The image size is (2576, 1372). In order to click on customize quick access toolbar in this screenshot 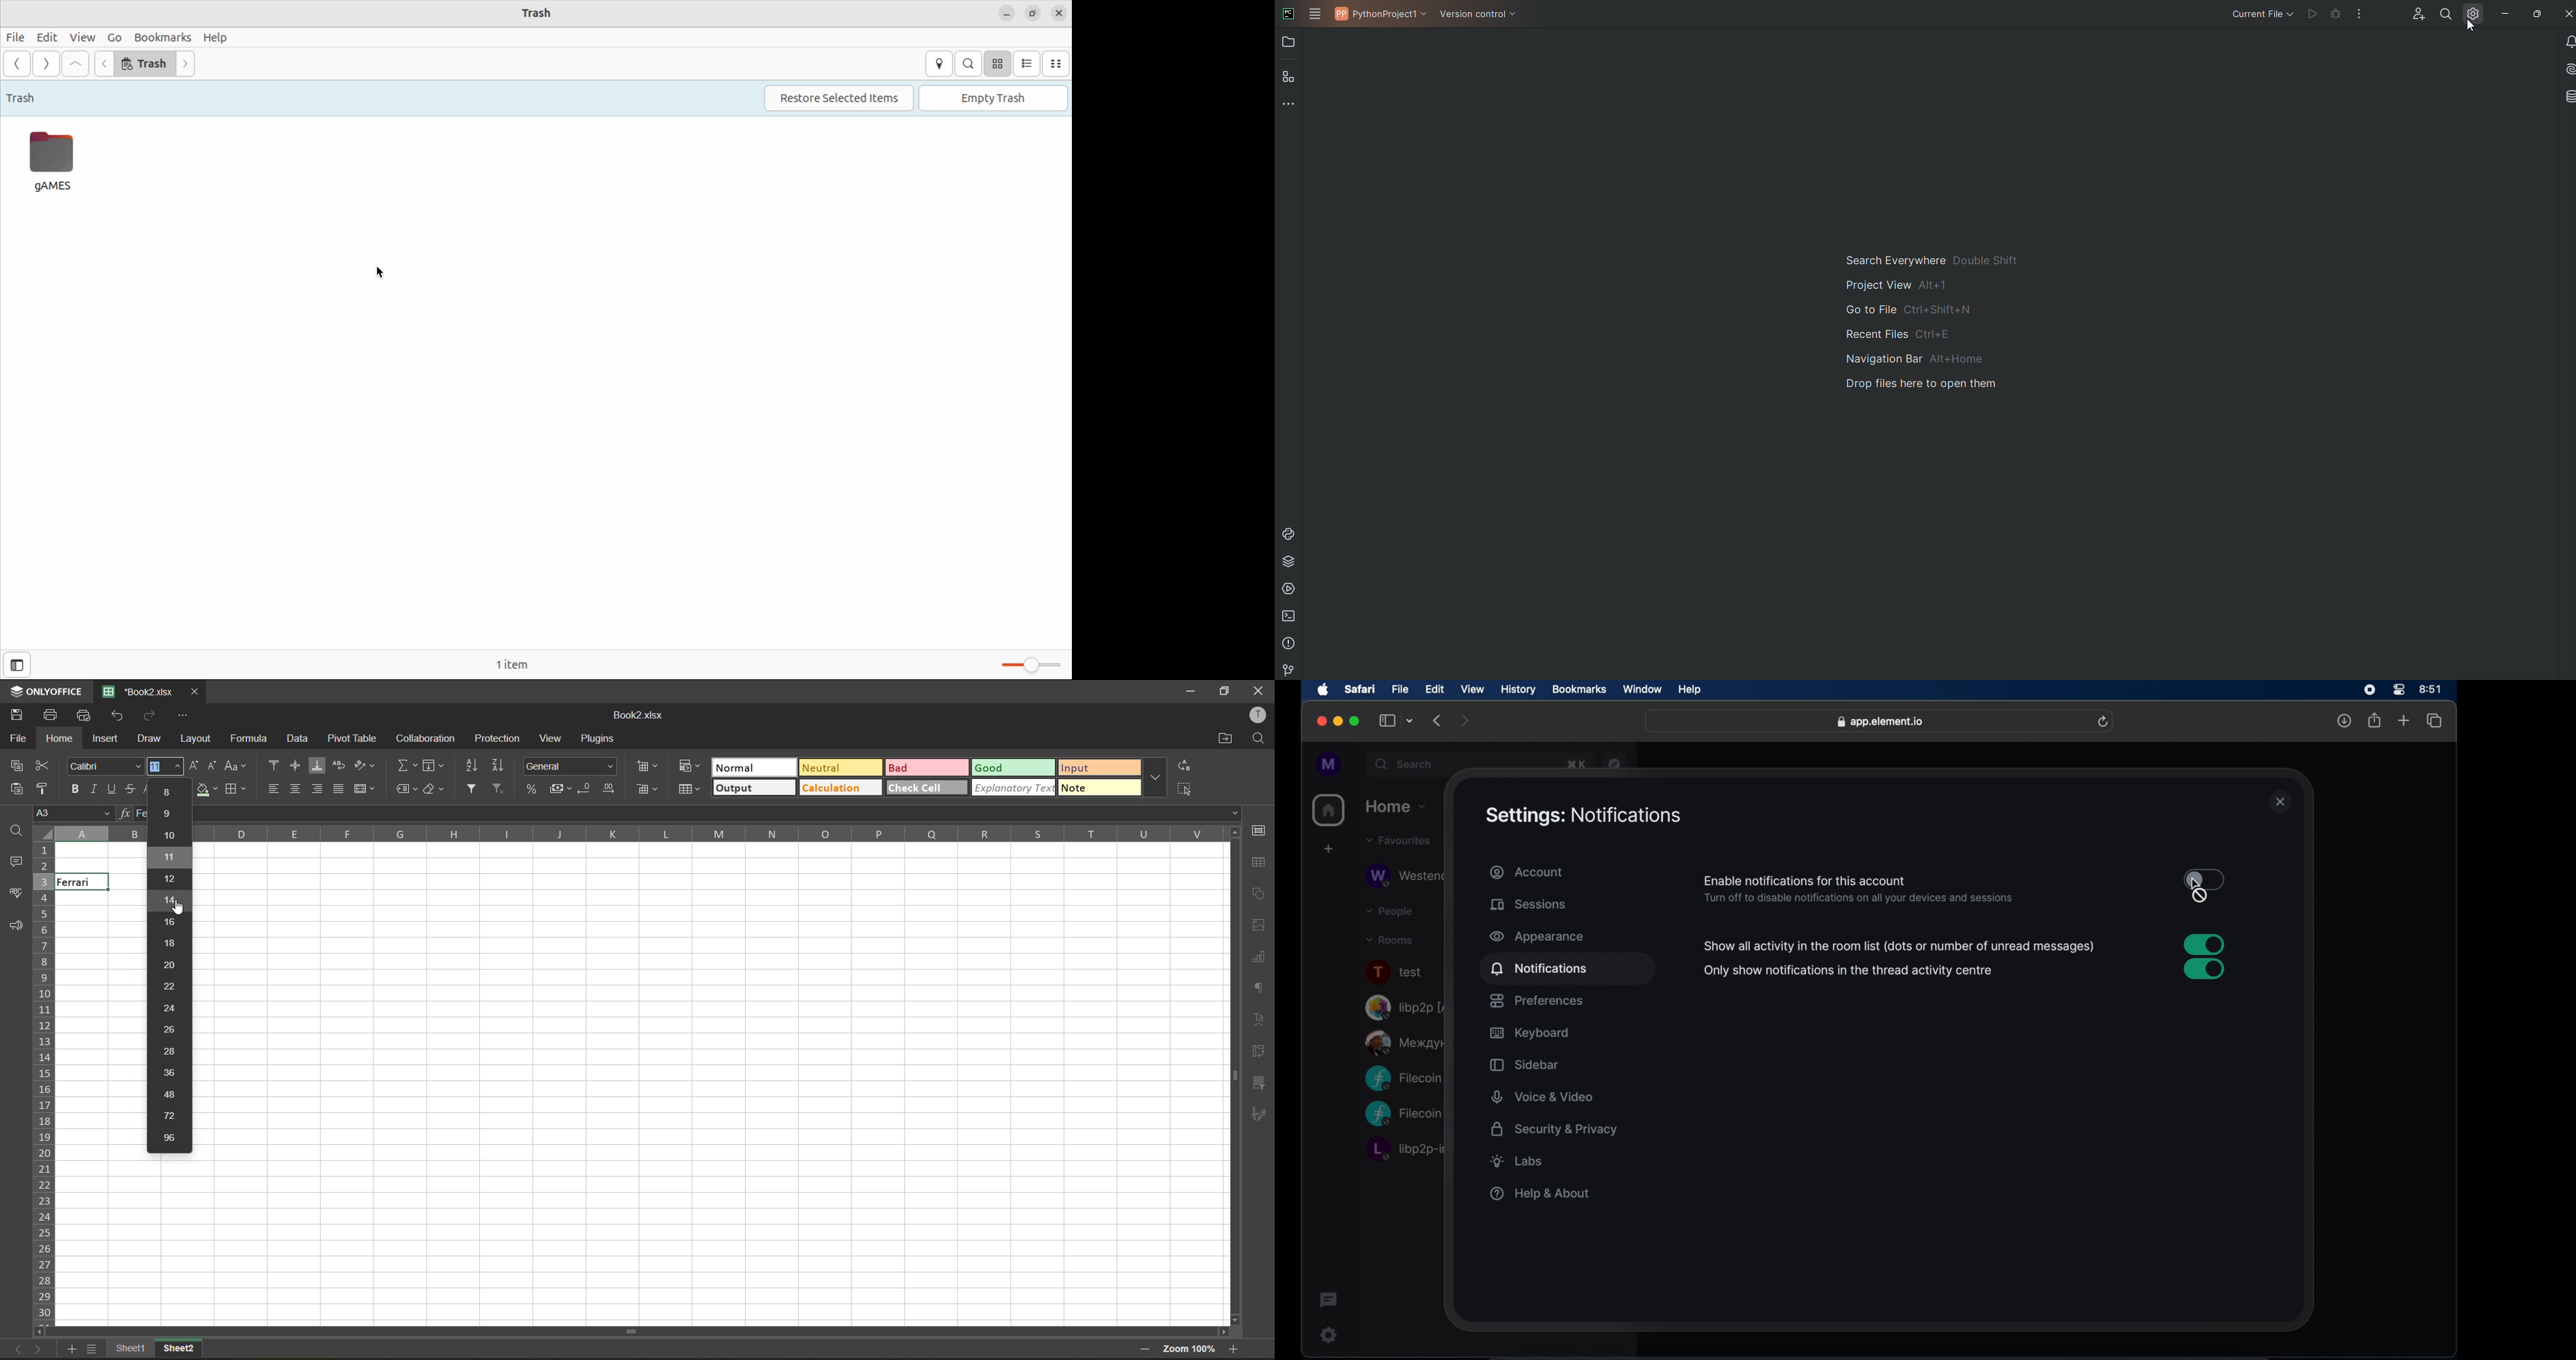, I will do `click(181, 717)`.